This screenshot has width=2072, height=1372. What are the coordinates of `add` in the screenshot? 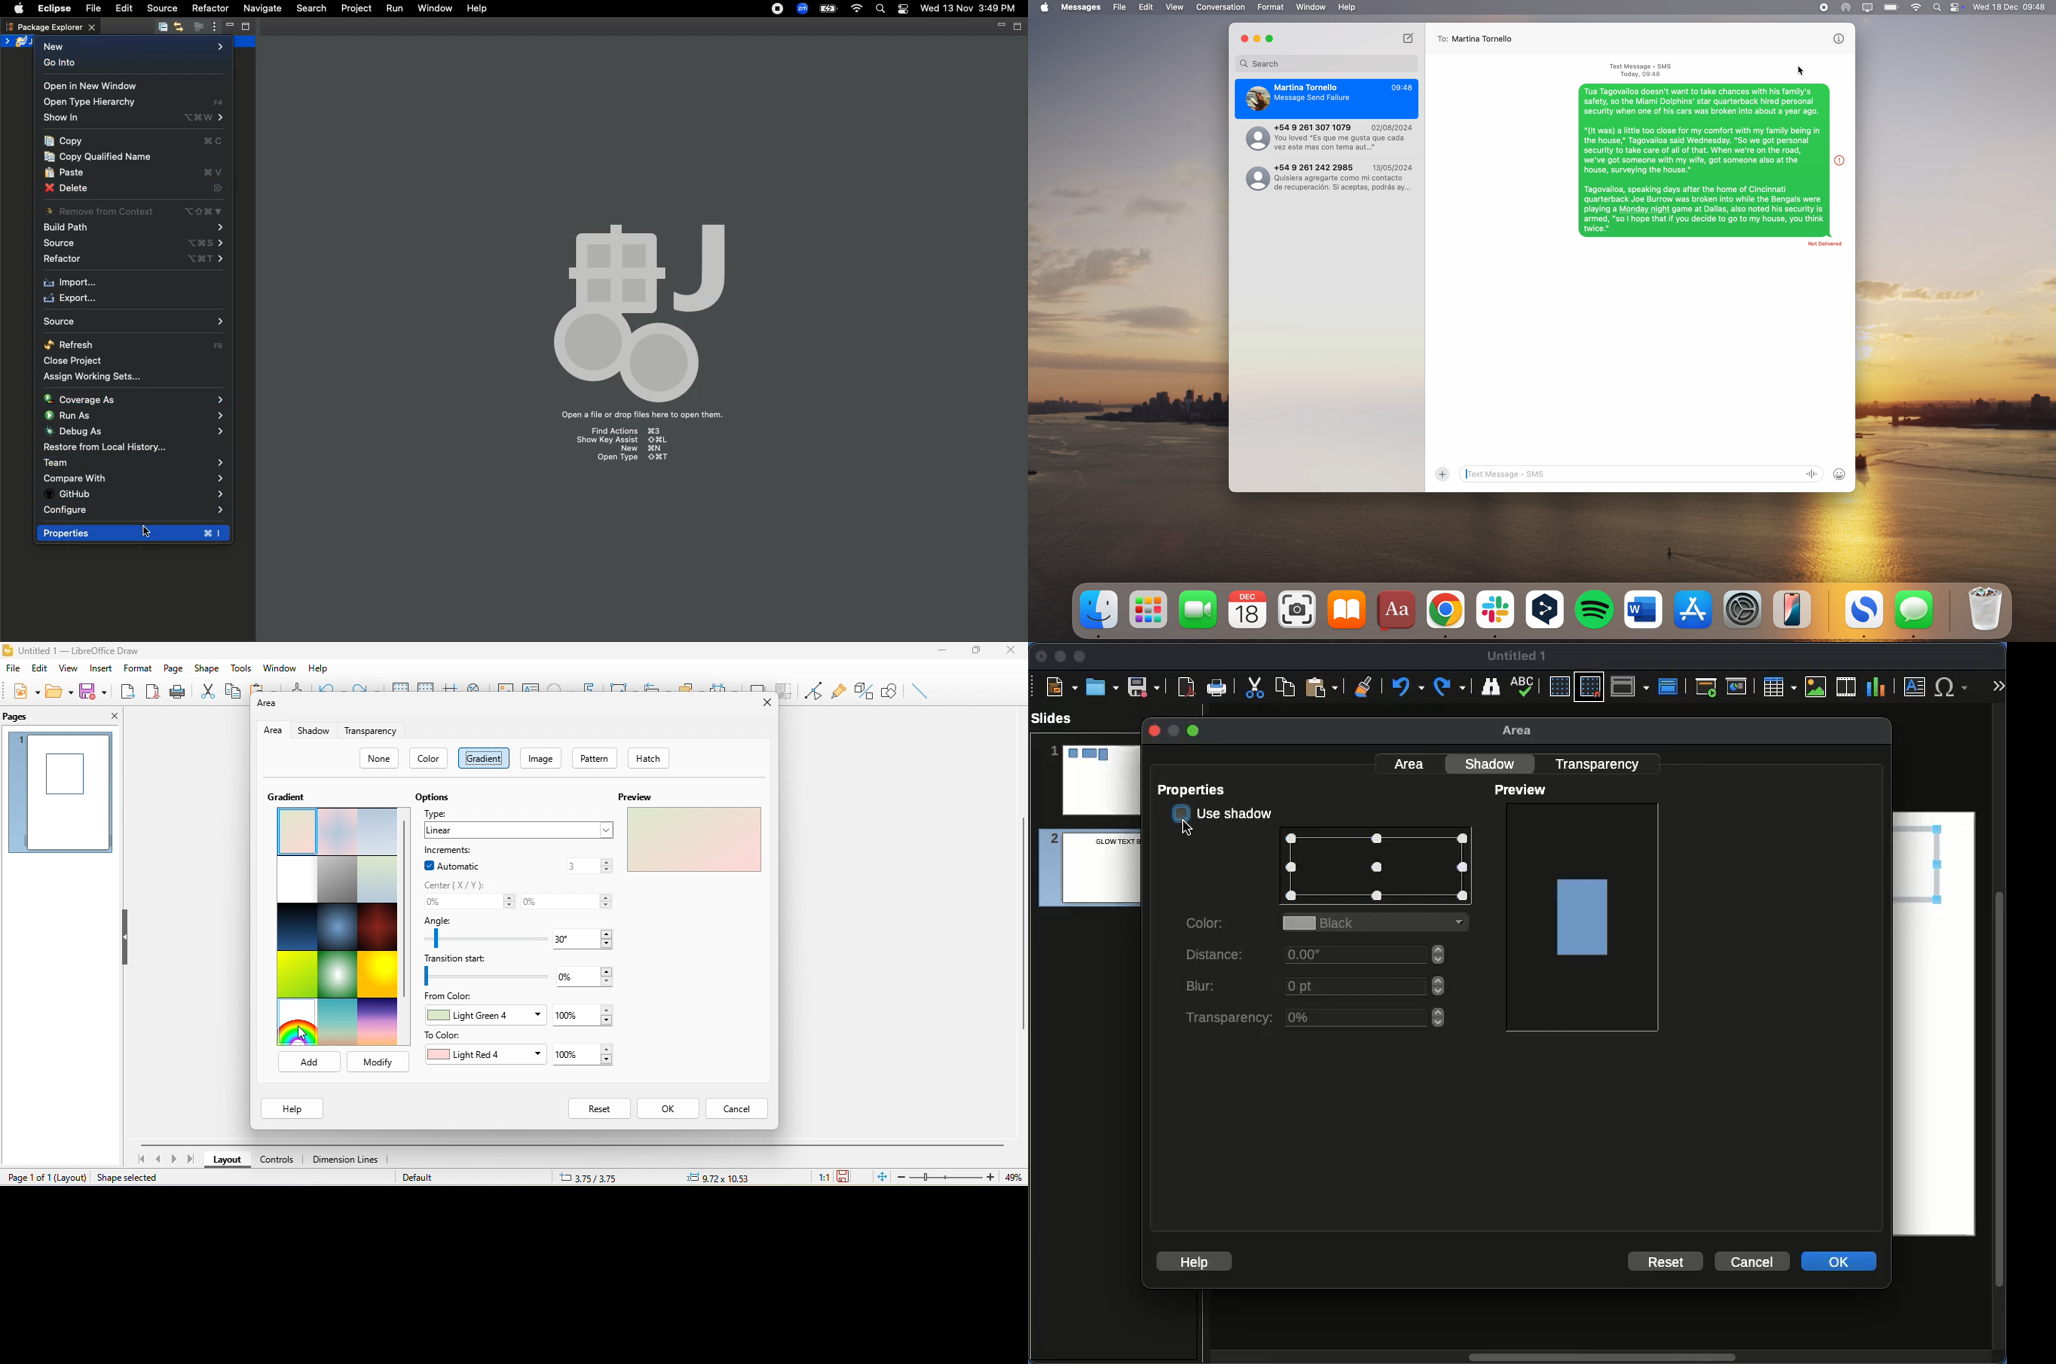 It's located at (309, 1063).